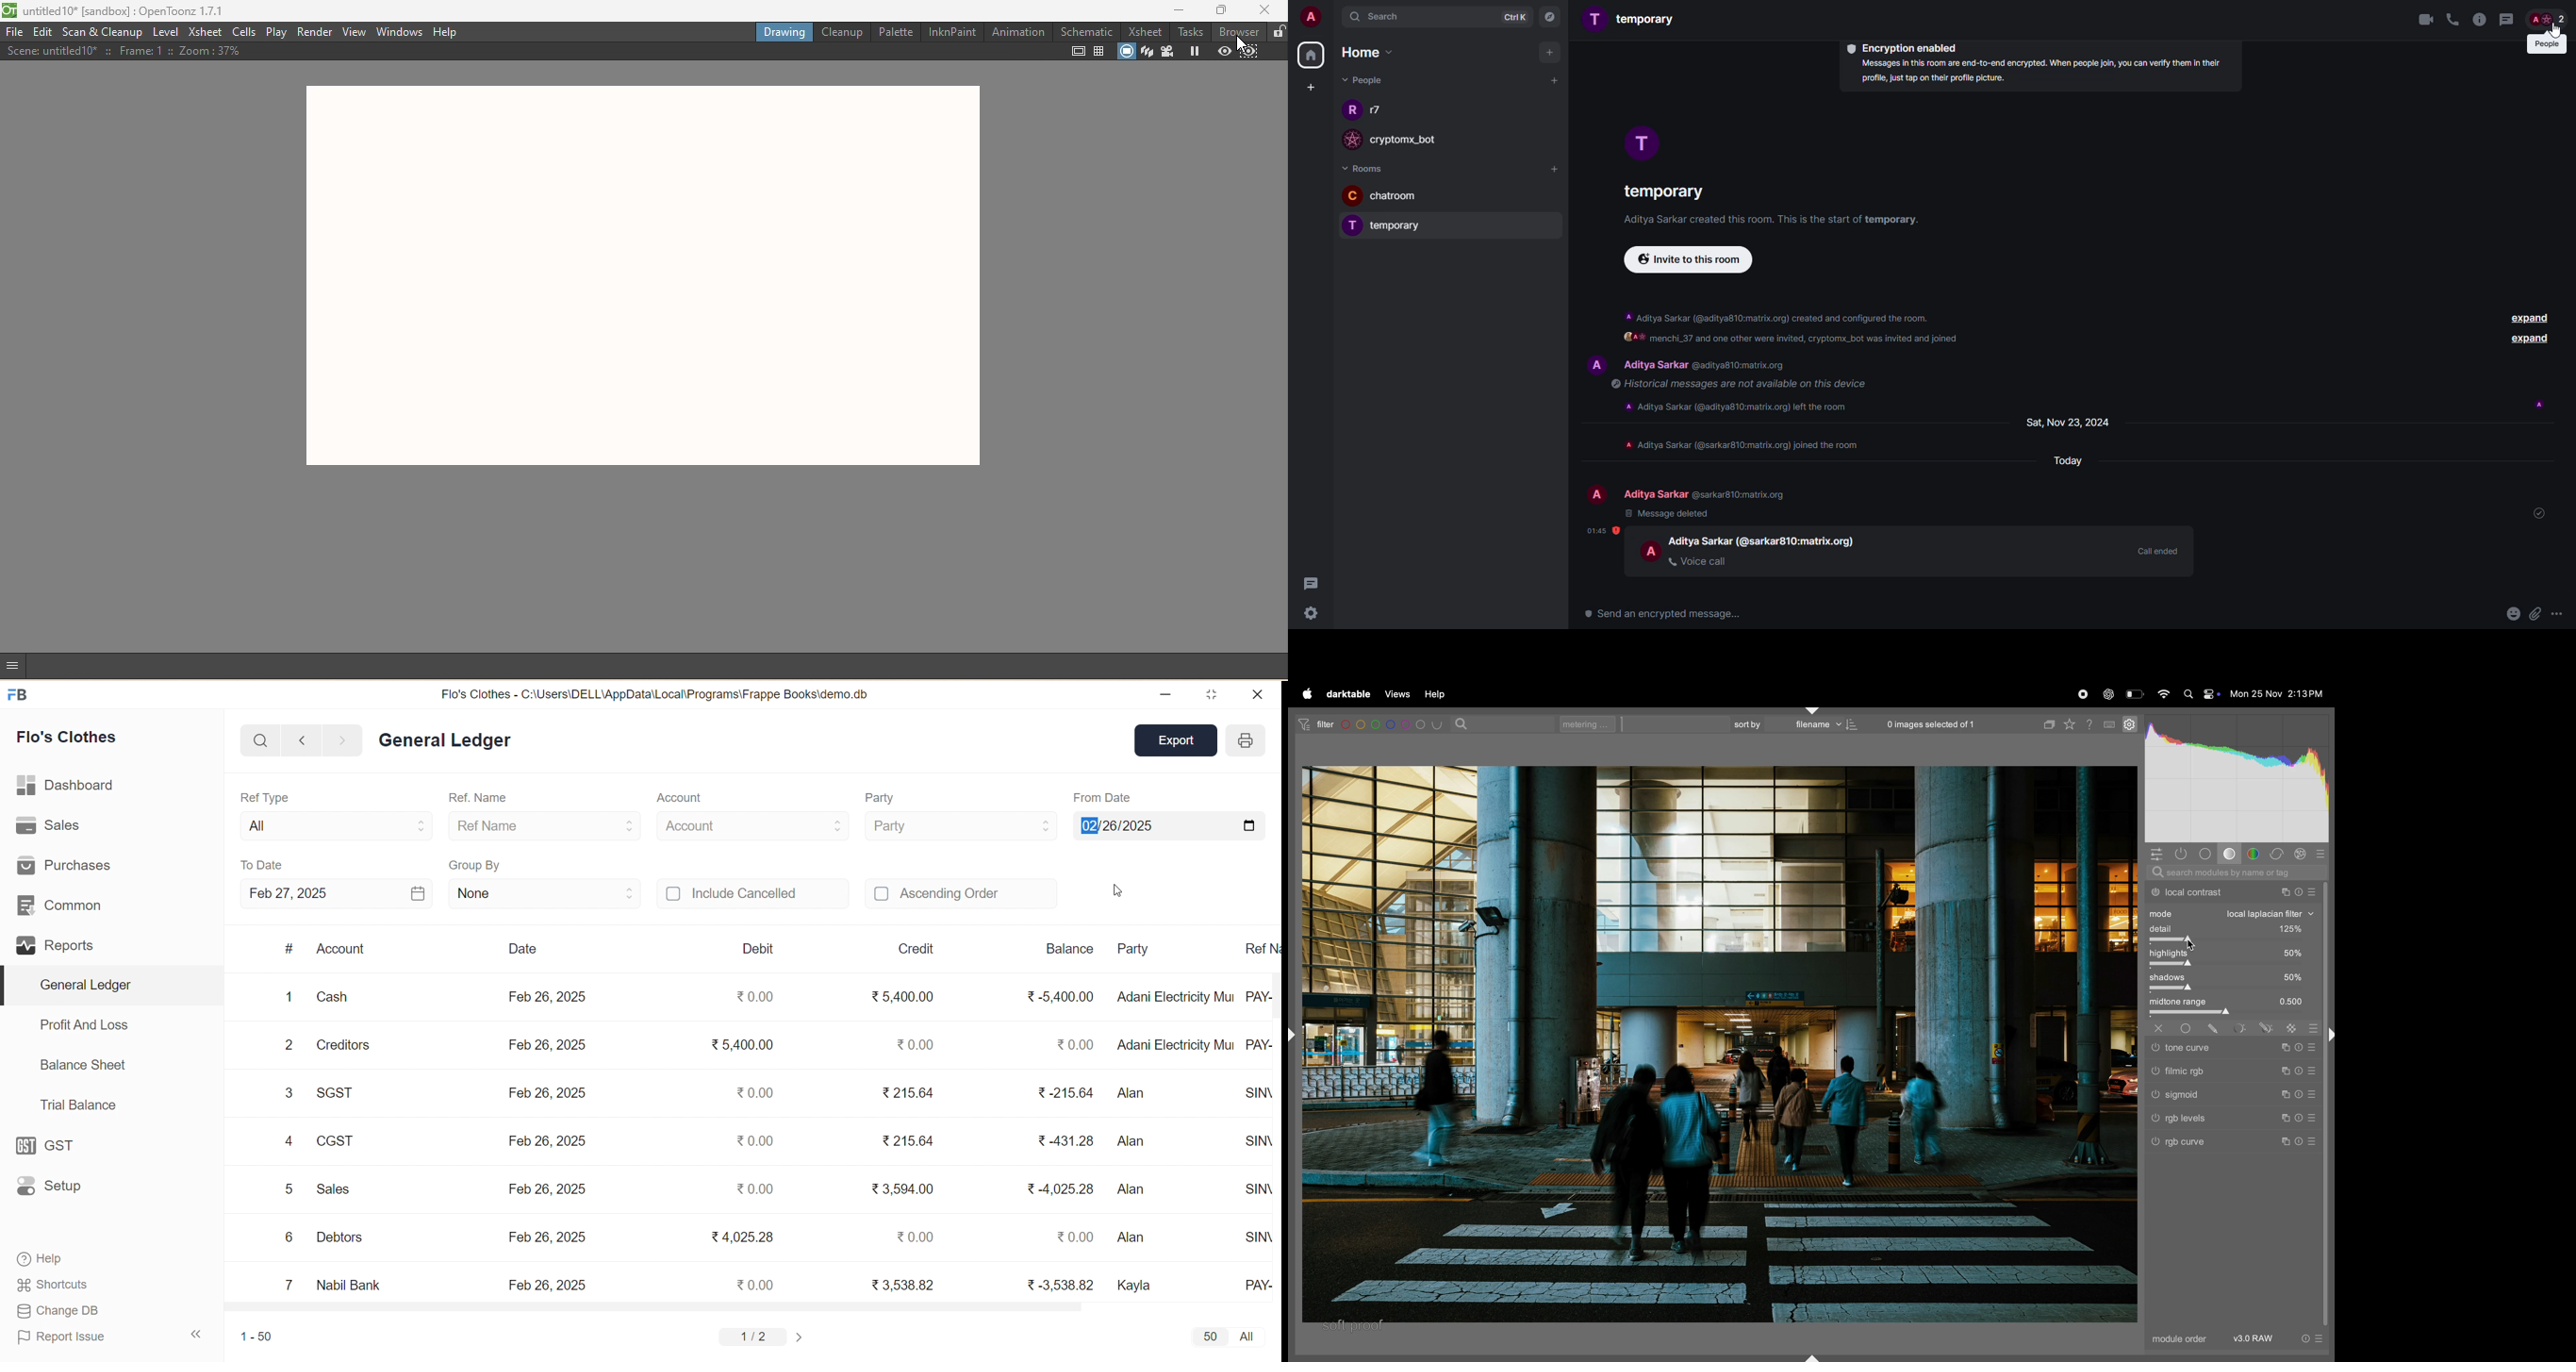  I want to click on Include Cancelled, so click(753, 895).